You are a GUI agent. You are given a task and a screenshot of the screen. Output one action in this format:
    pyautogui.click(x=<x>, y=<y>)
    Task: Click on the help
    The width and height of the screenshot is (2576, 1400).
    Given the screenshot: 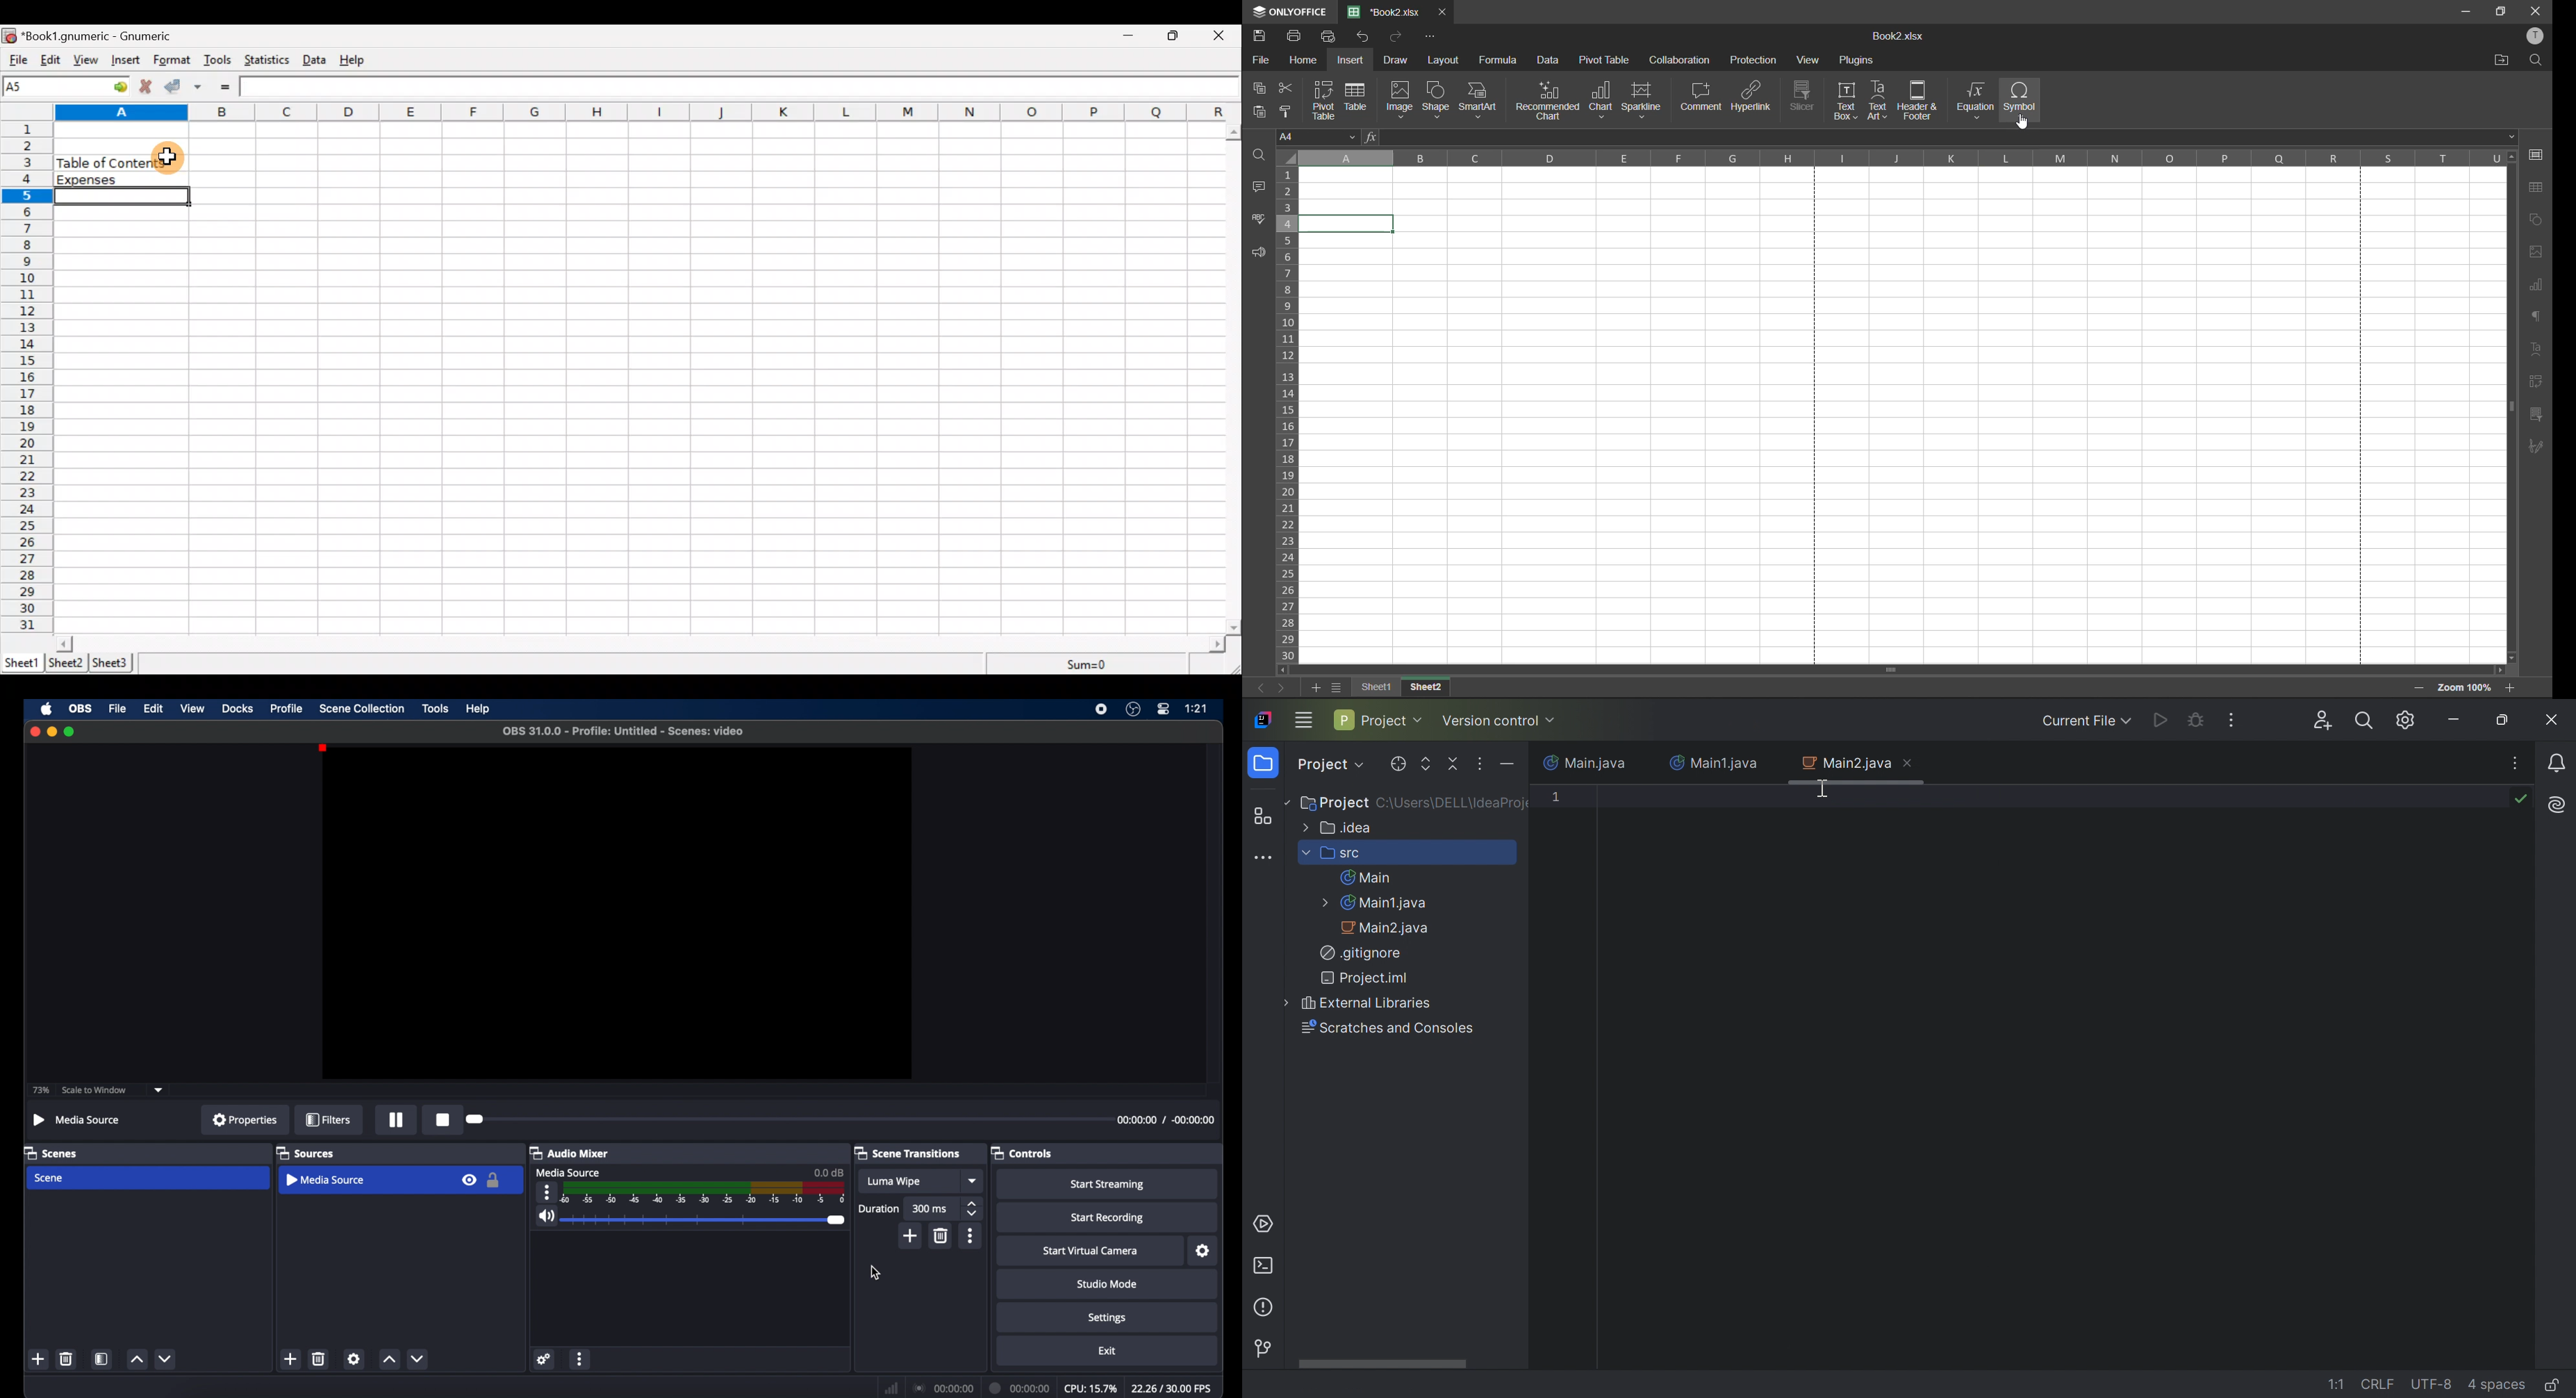 What is the action you would take?
    pyautogui.click(x=479, y=710)
    